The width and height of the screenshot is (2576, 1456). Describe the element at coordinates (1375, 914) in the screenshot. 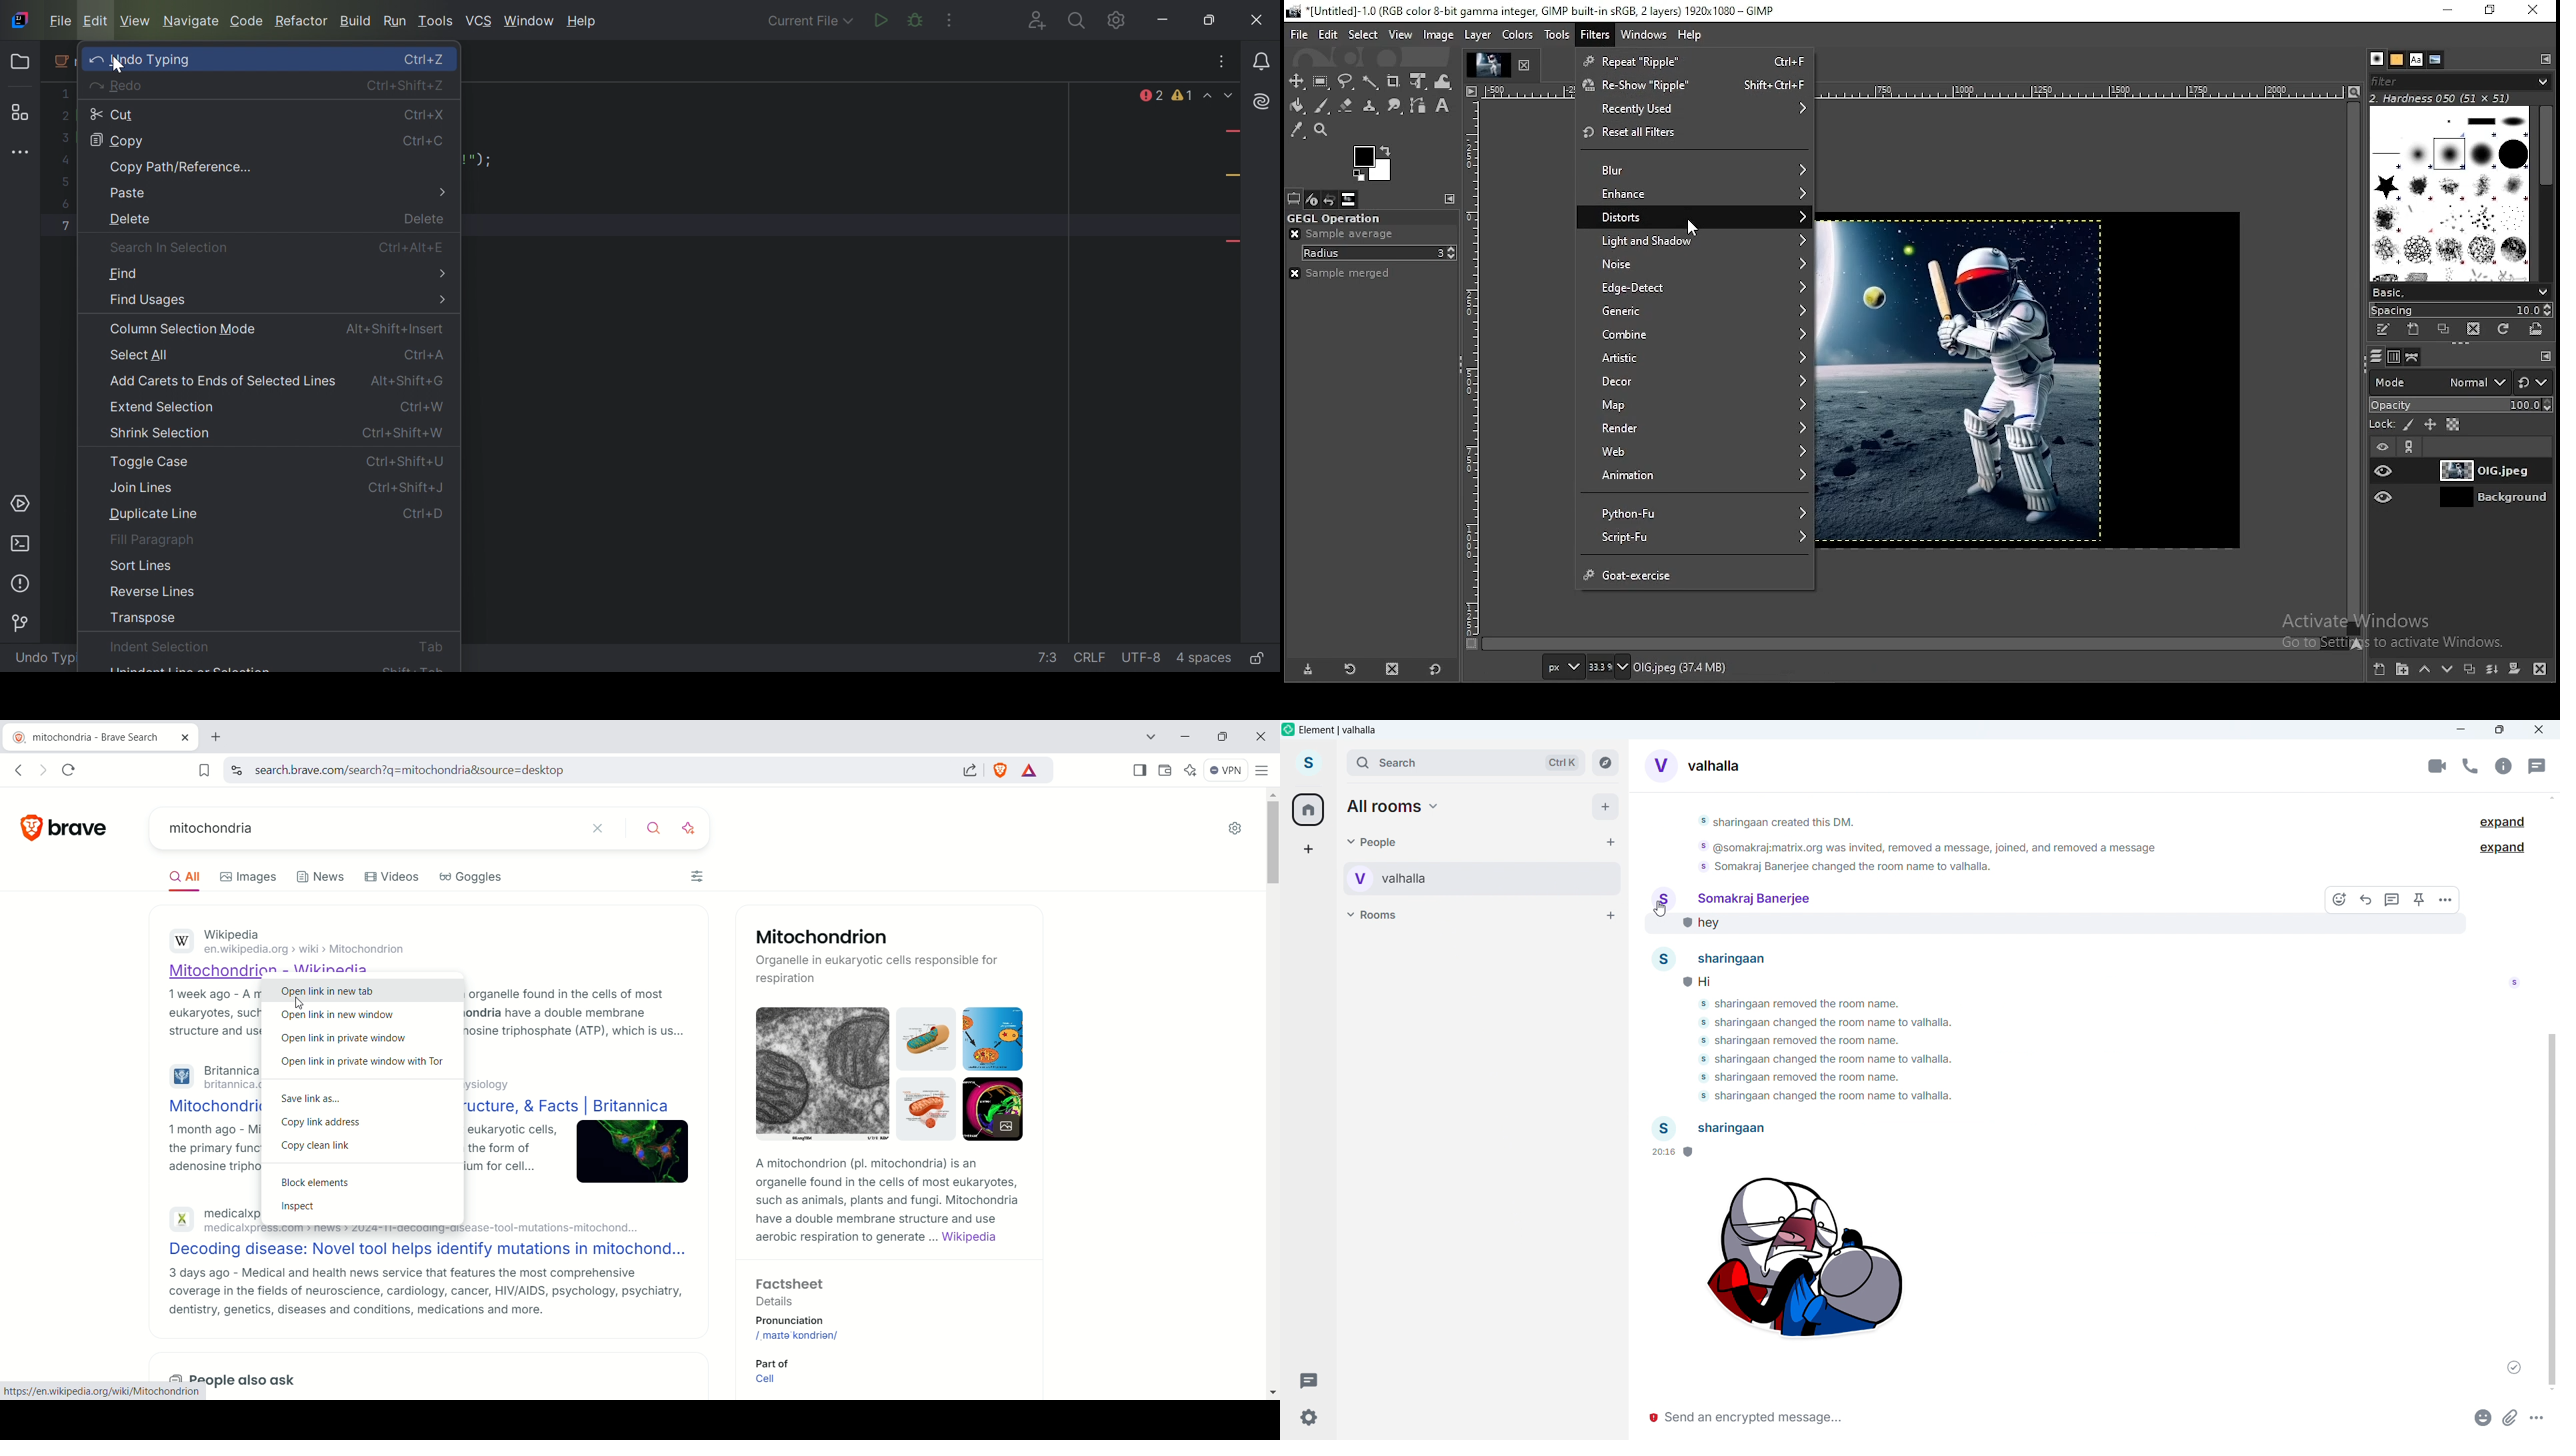

I see `Rooms ` at that location.